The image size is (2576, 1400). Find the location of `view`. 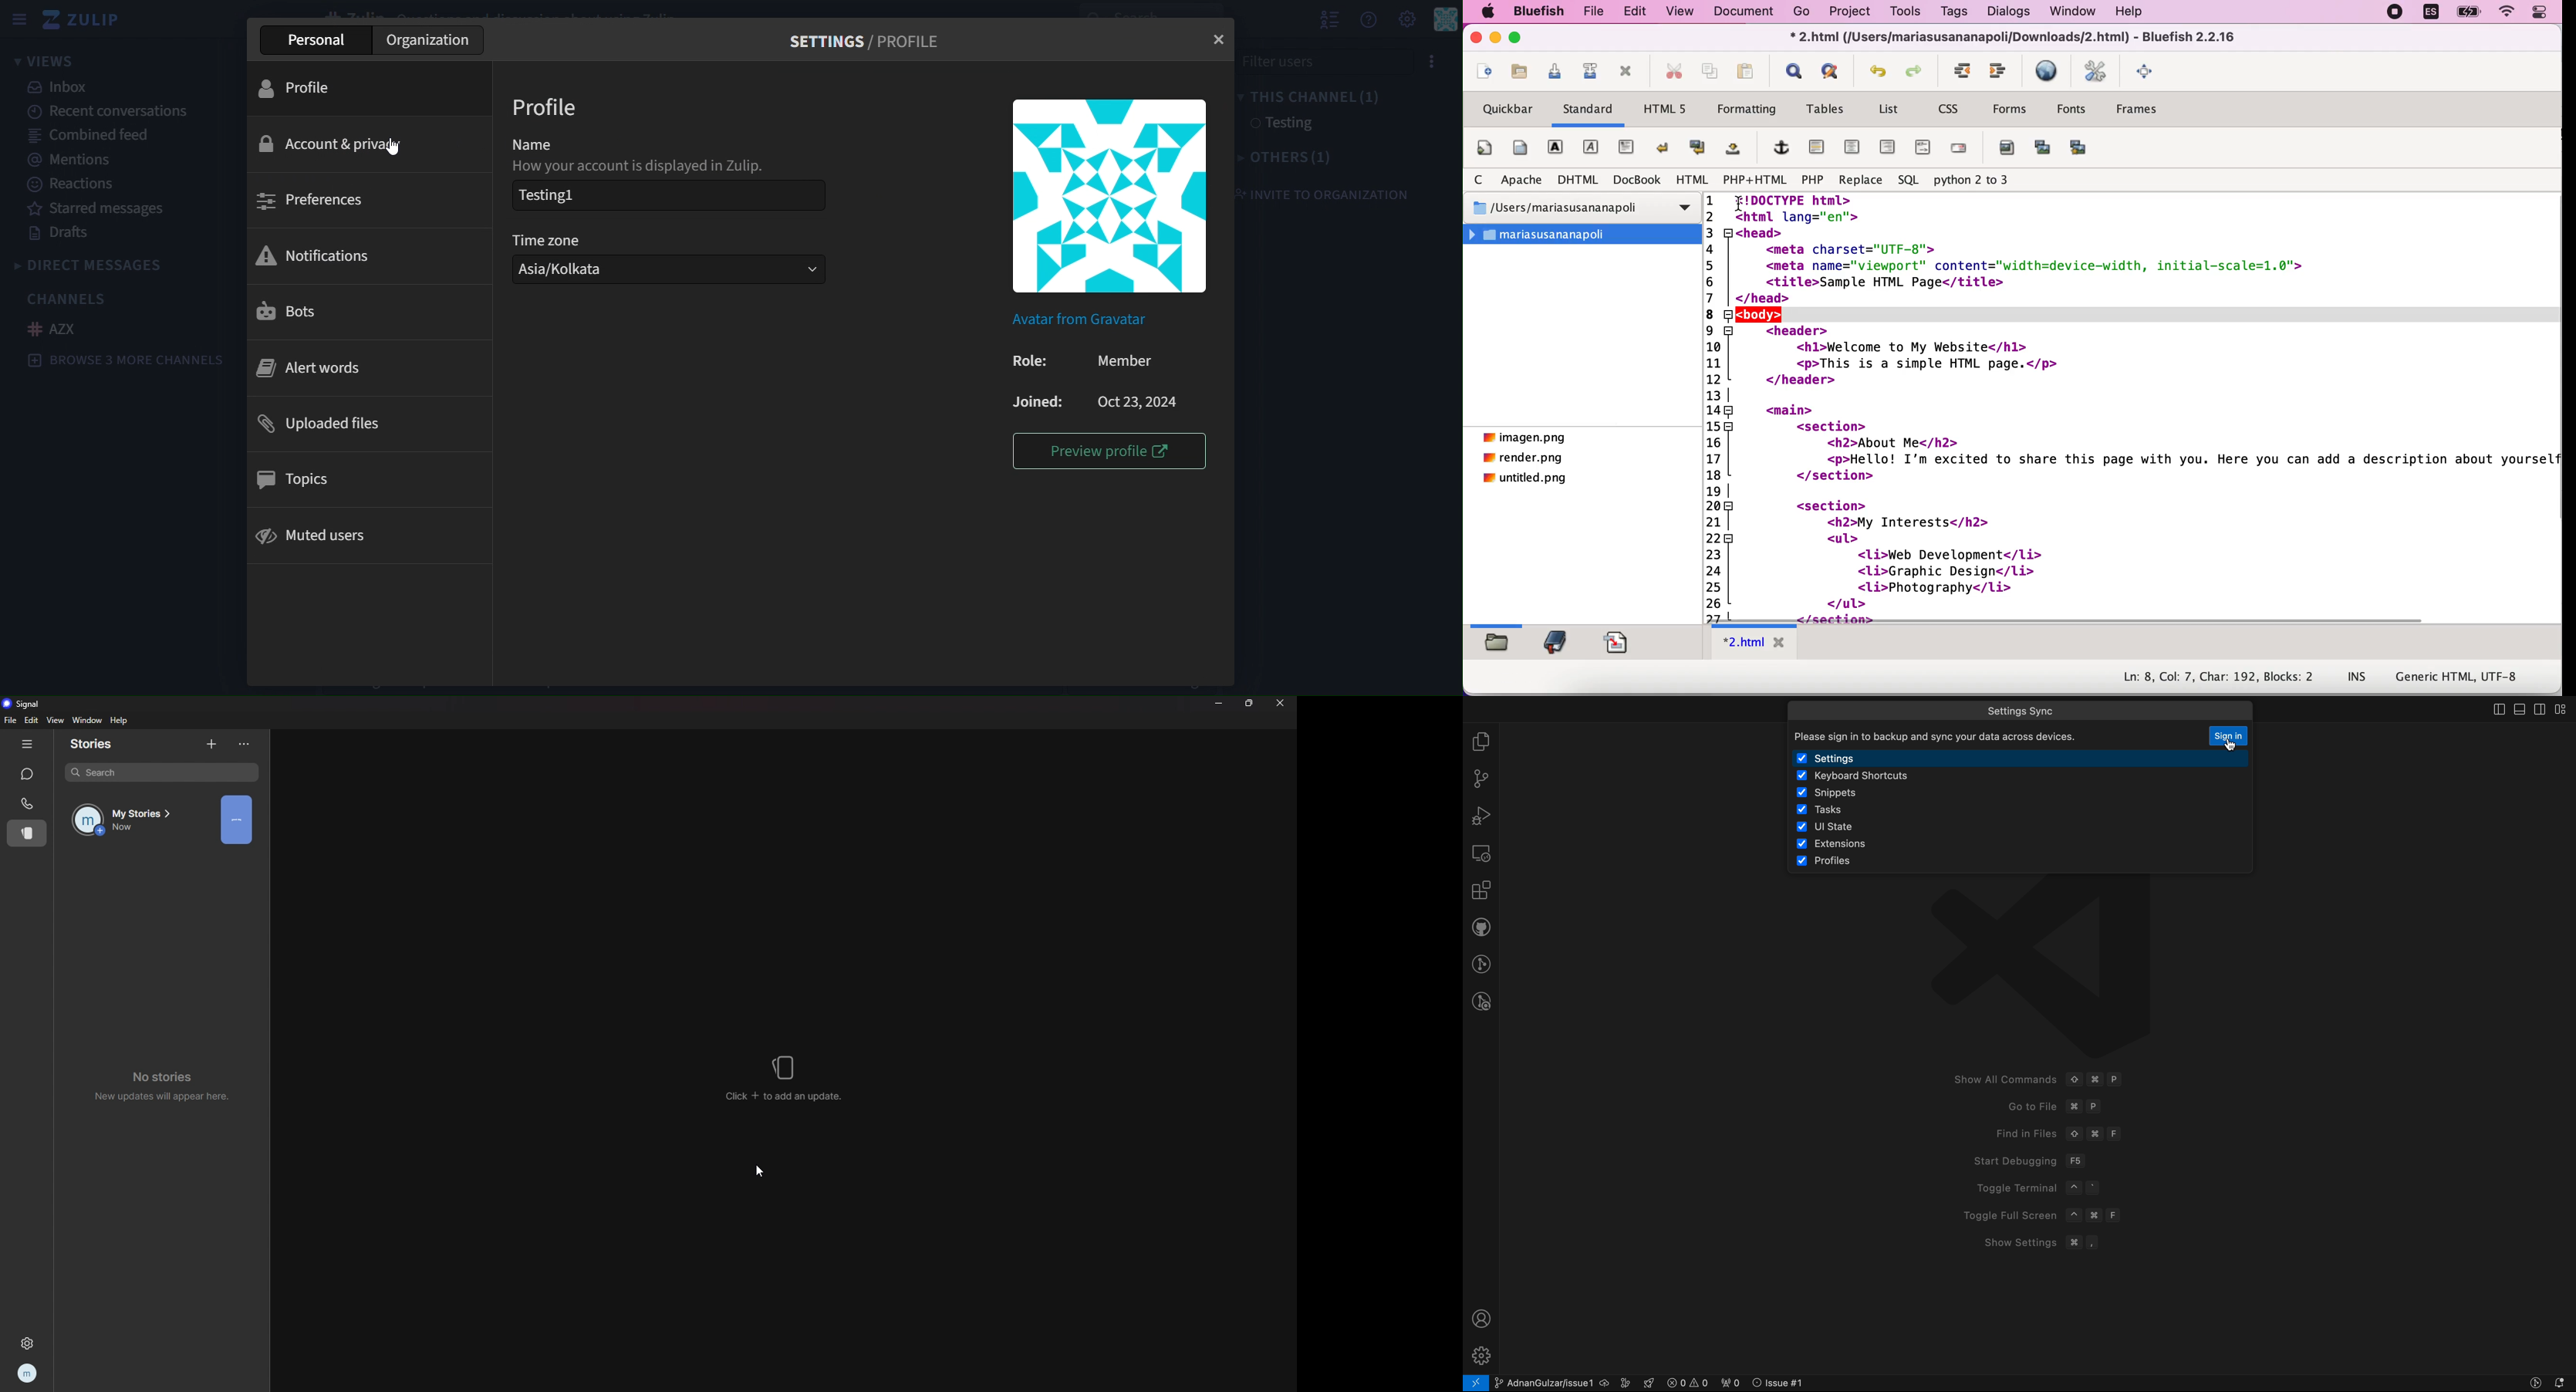

view is located at coordinates (55, 720).